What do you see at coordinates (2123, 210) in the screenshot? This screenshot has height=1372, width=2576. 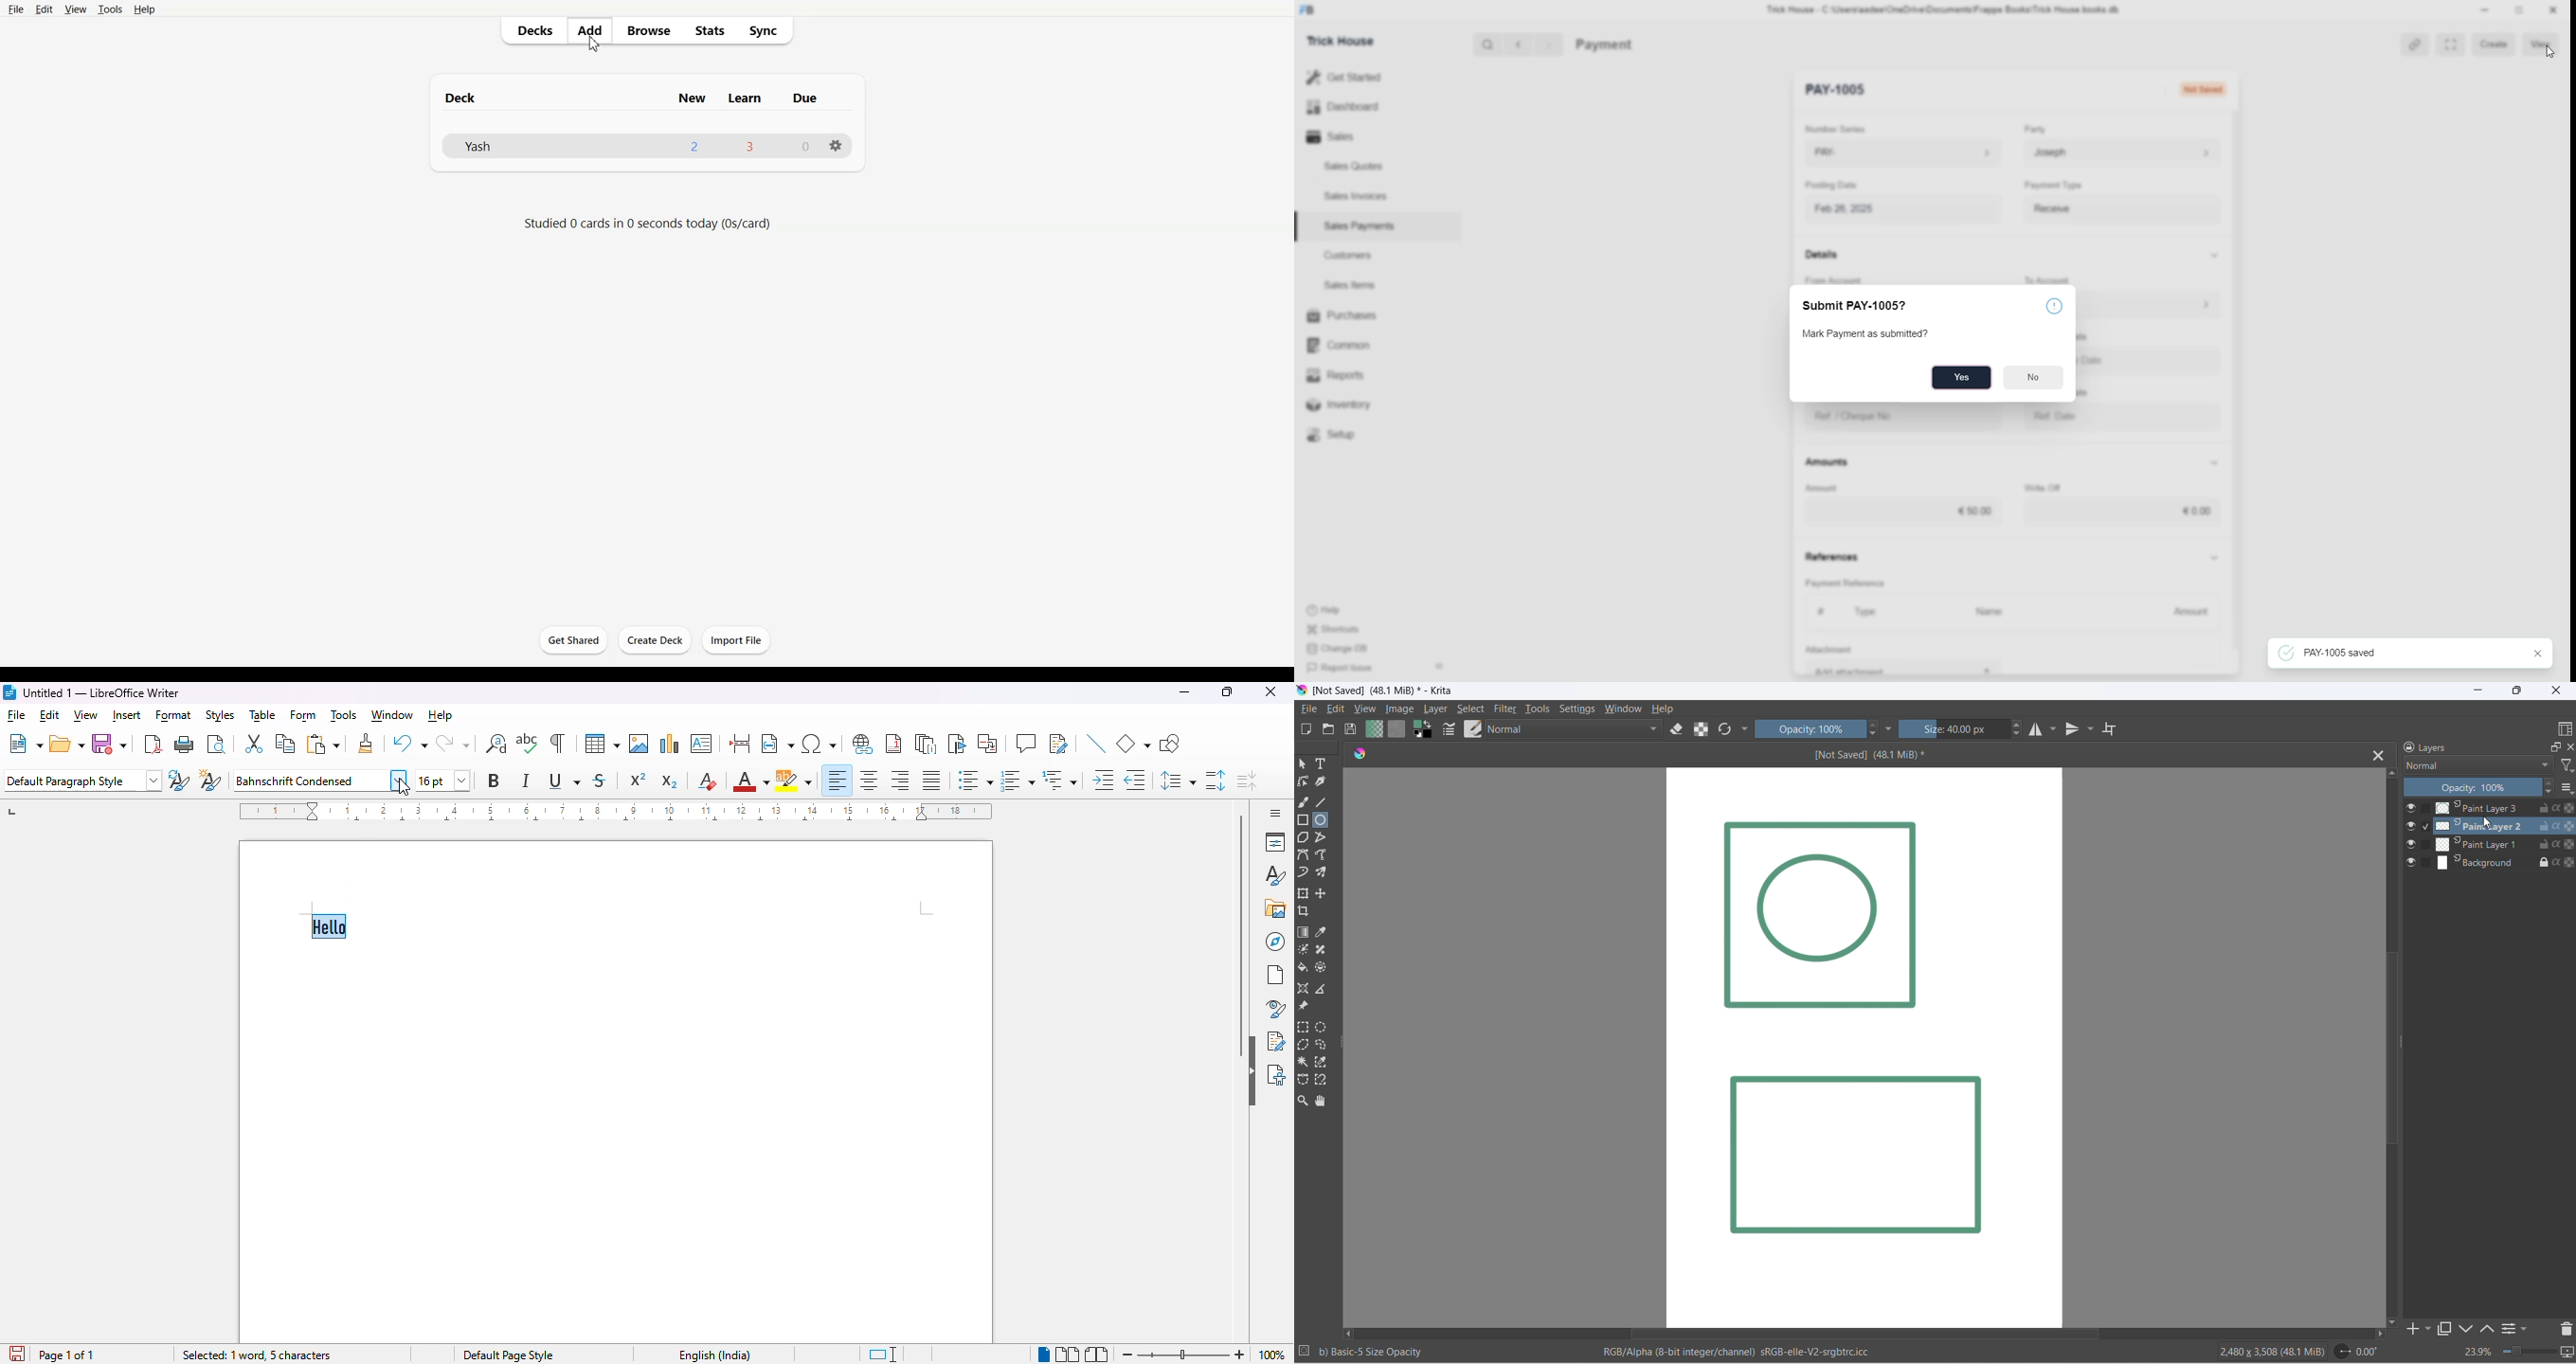 I see `Payment Type` at bounding box center [2123, 210].